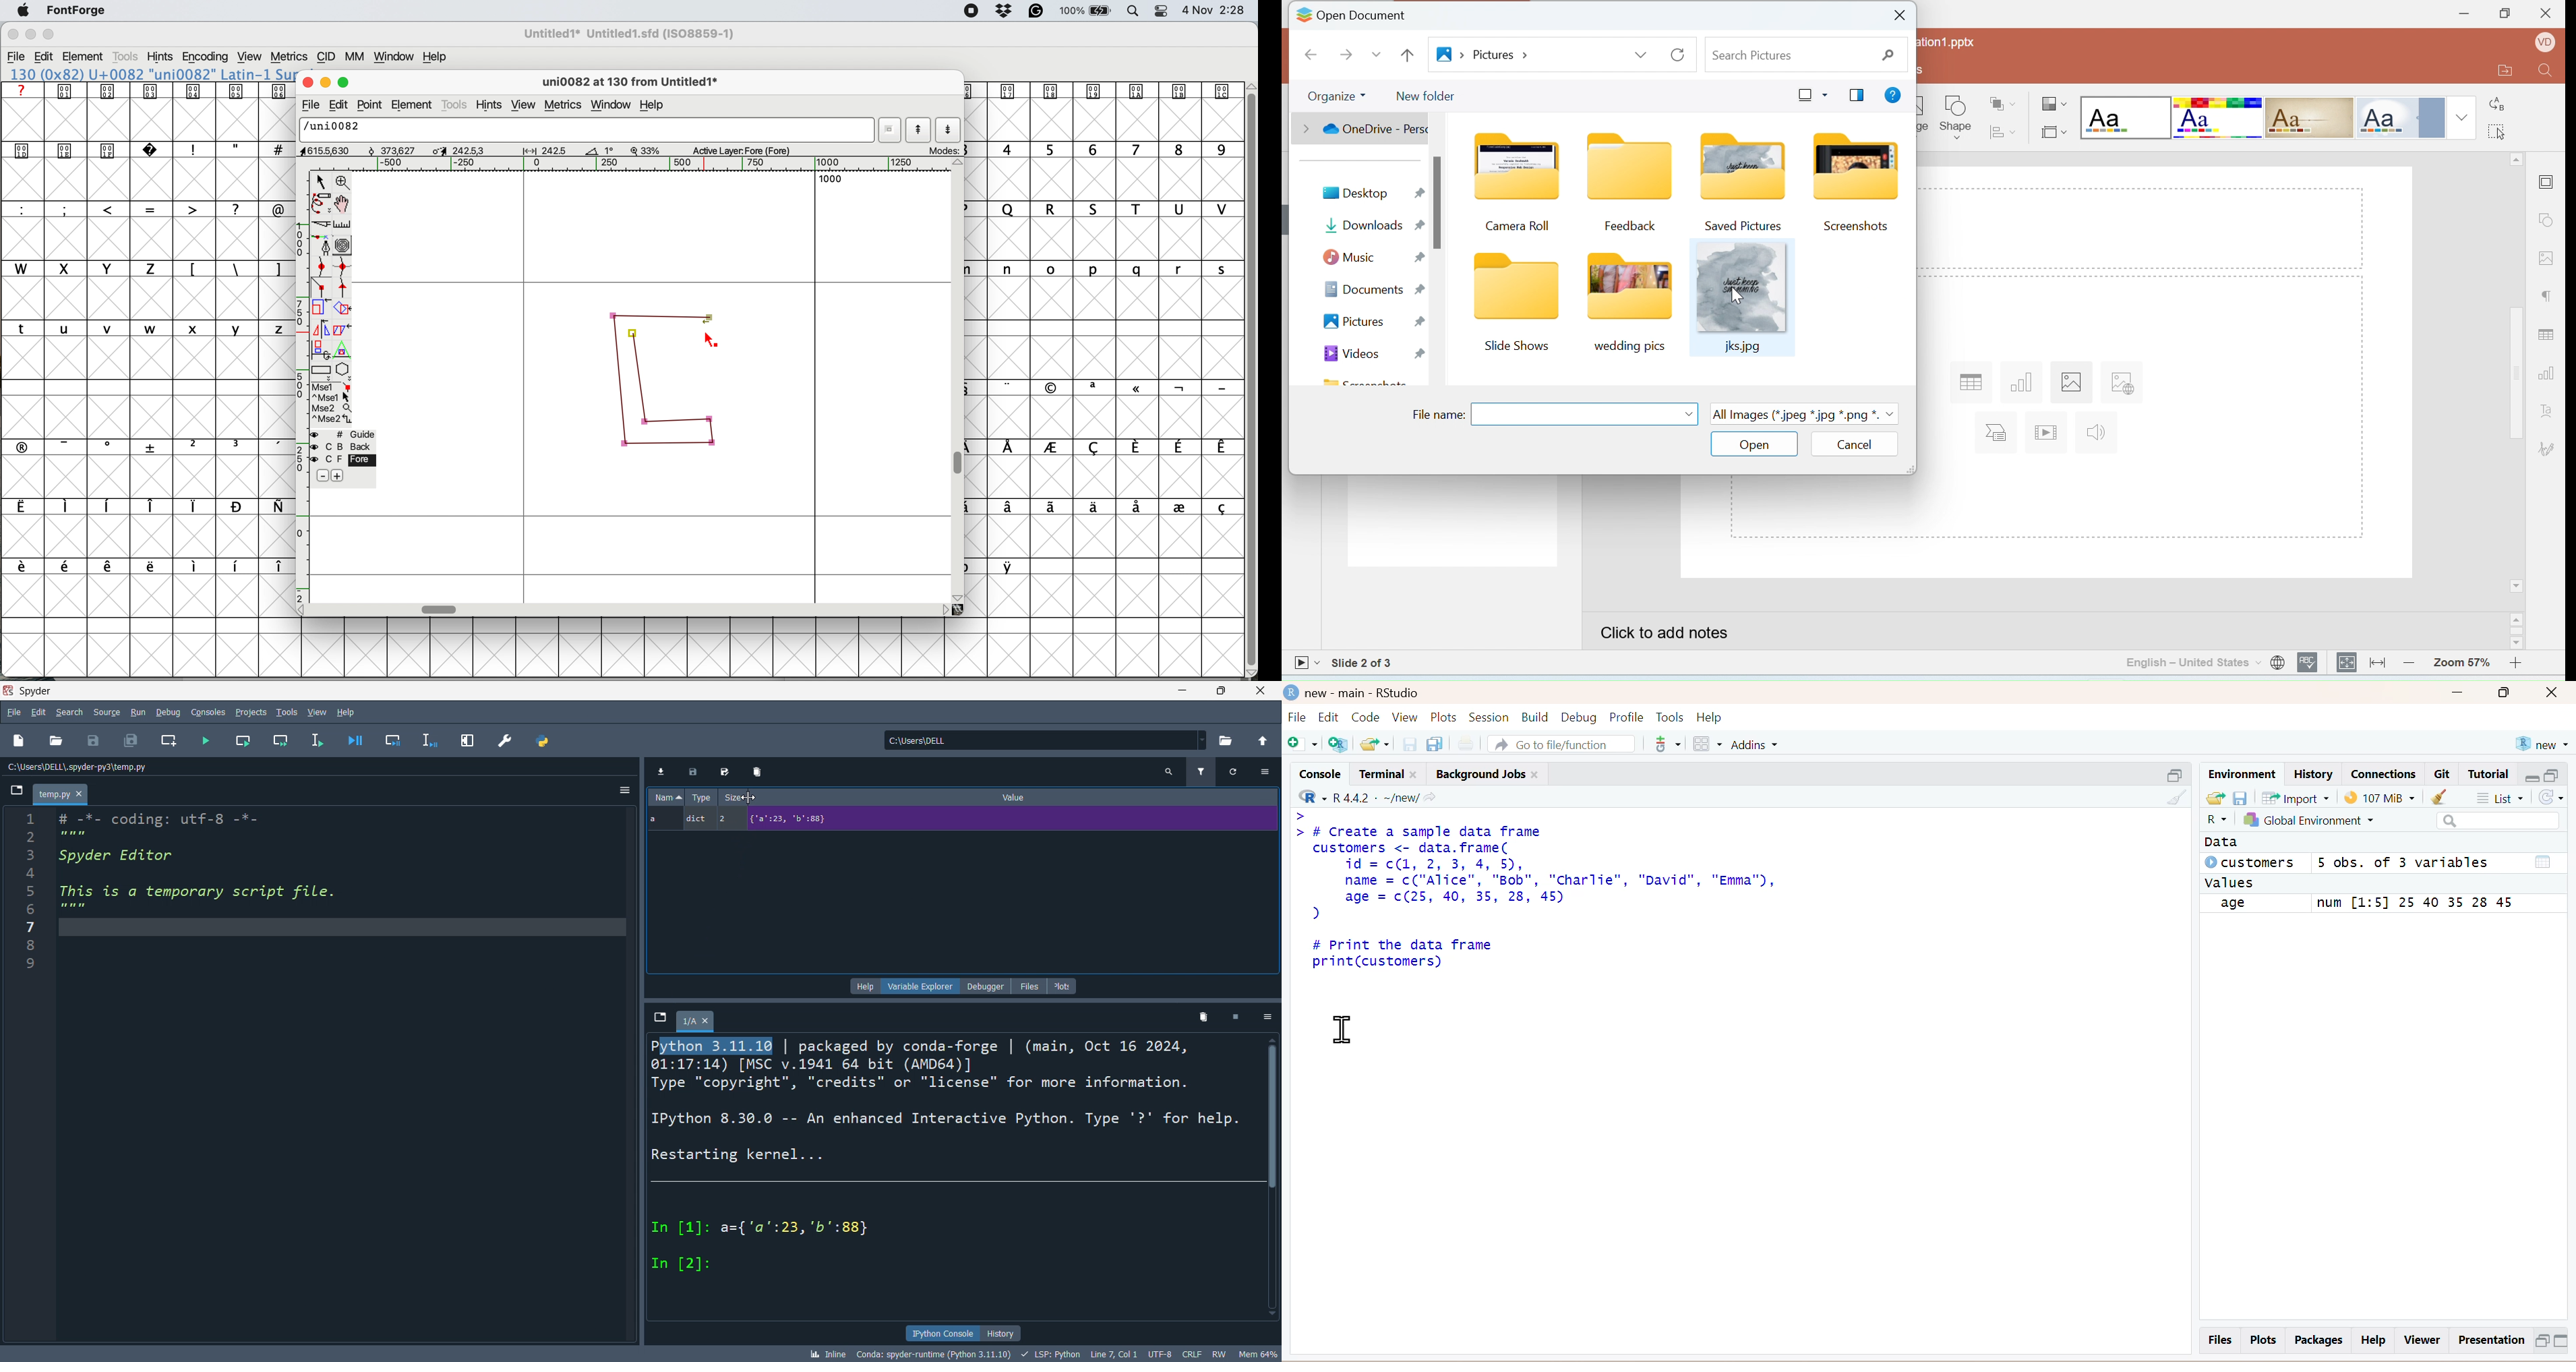 Image resolution: width=2576 pixels, height=1372 pixels. What do you see at coordinates (2312, 773) in the screenshot?
I see `History` at bounding box center [2312, 773].